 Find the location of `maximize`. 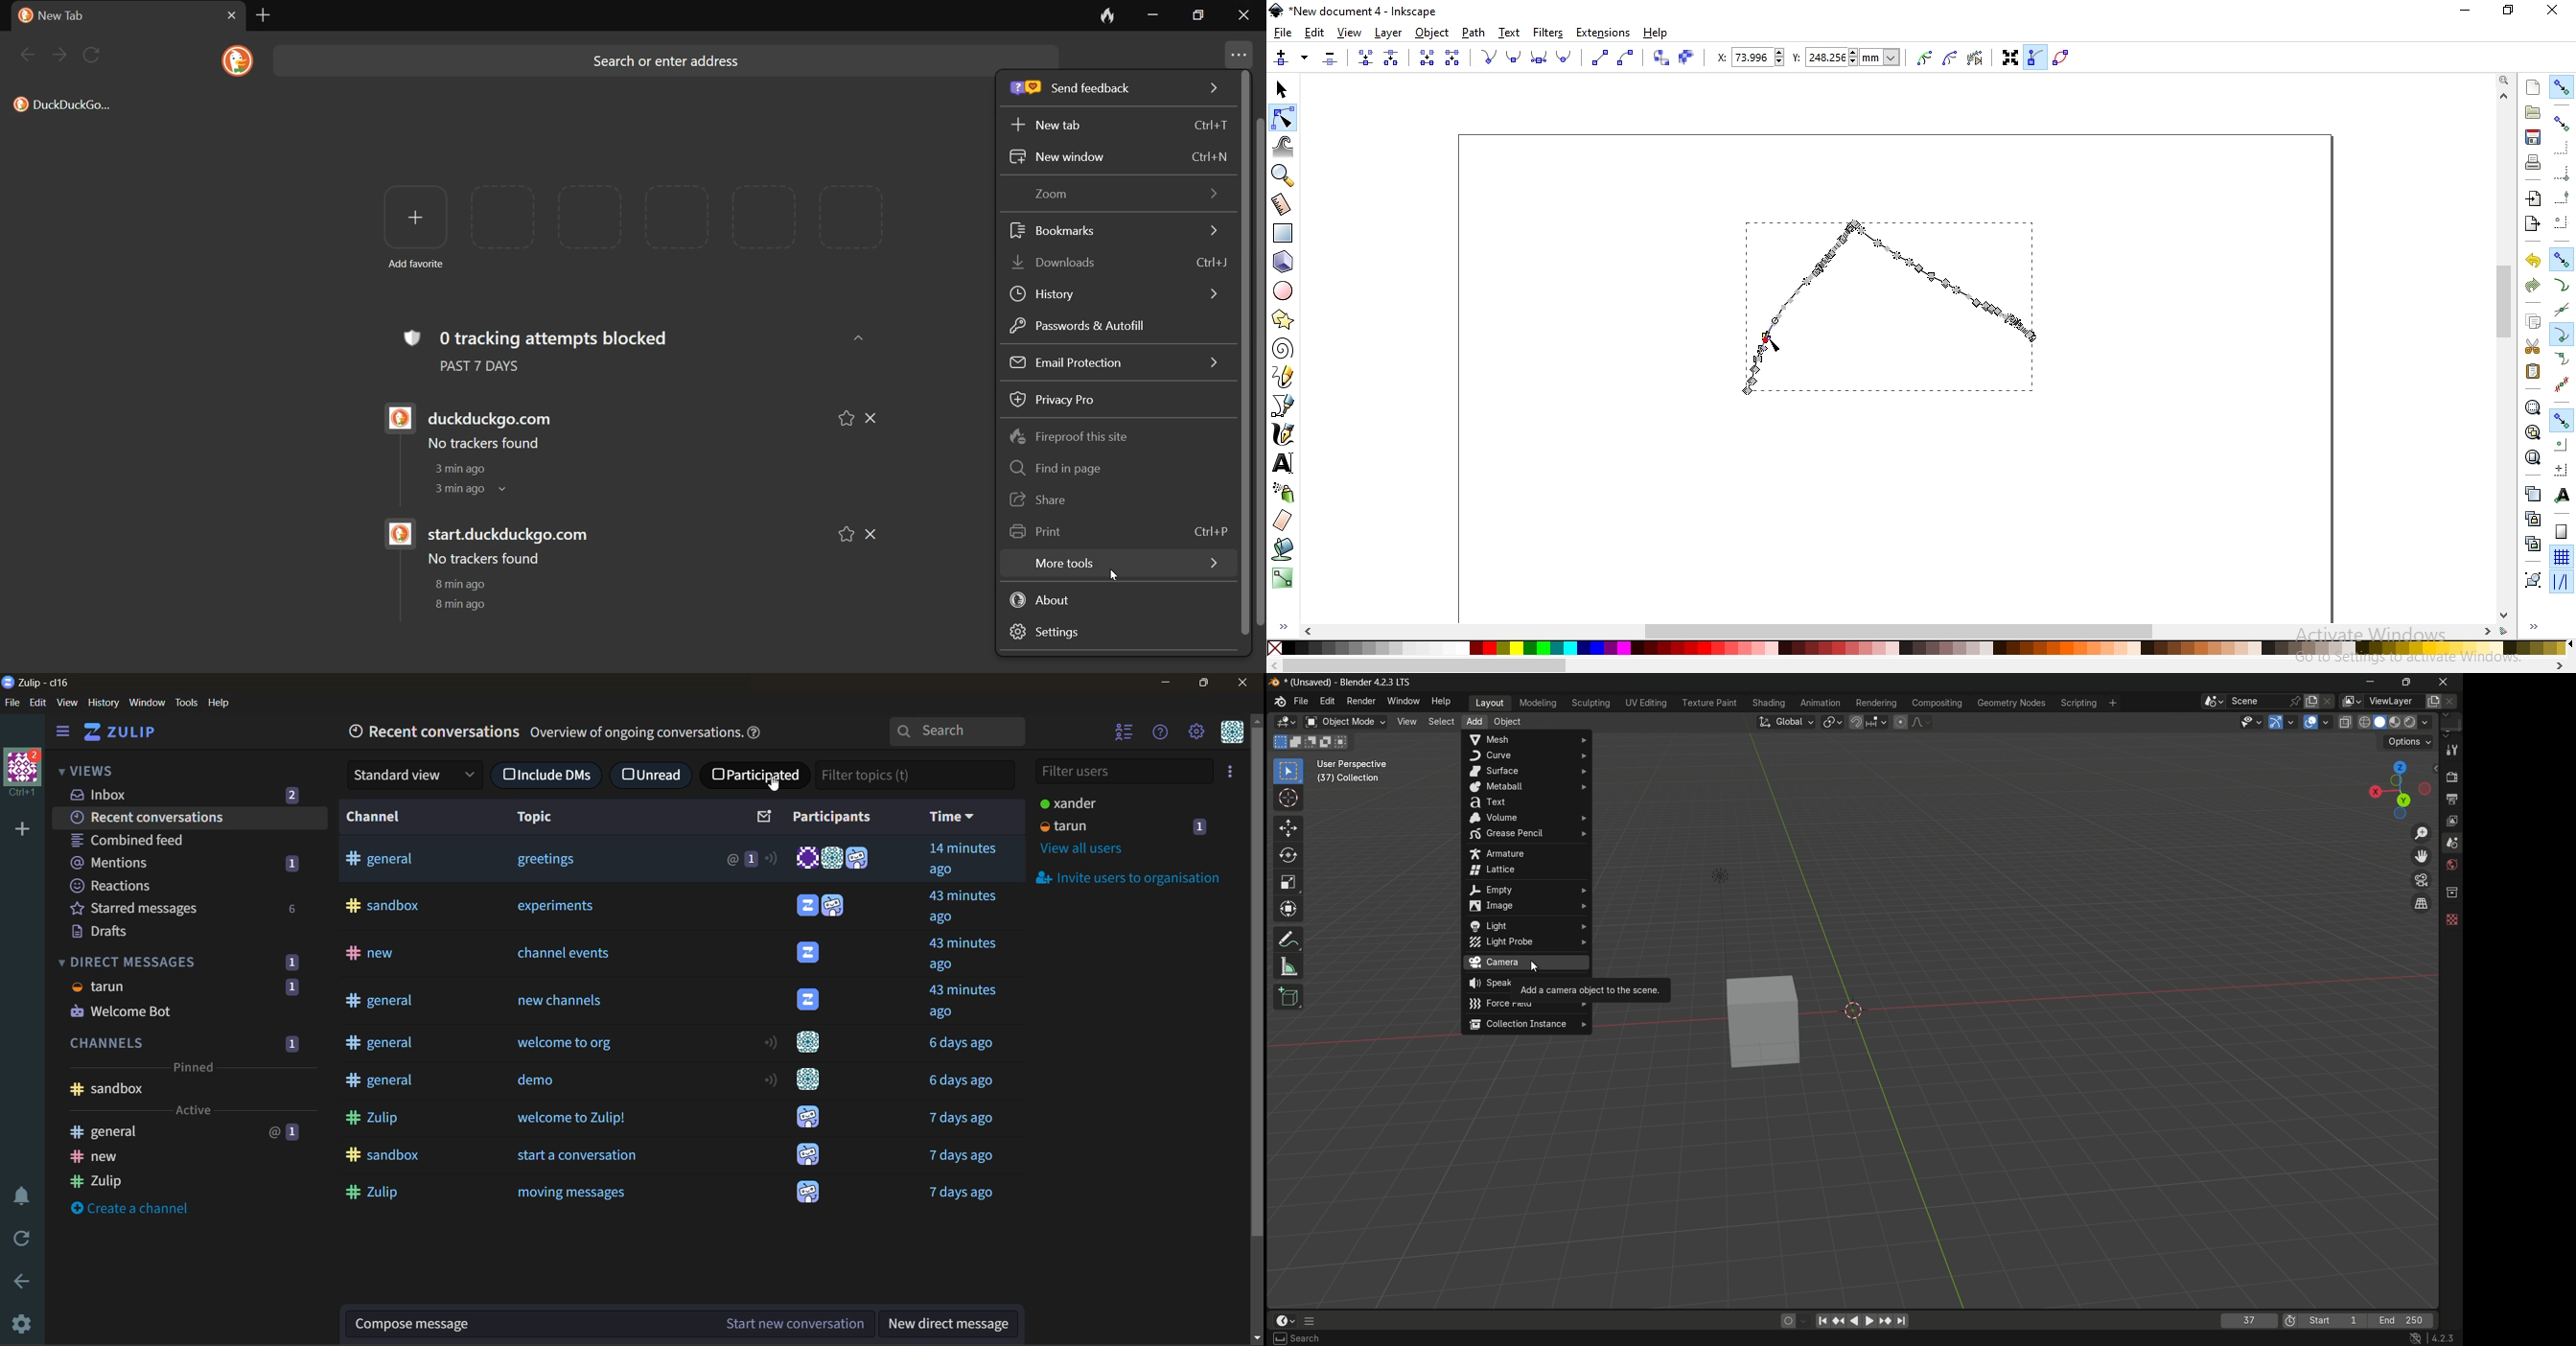

maximize is located at coordinates (1209, 684).